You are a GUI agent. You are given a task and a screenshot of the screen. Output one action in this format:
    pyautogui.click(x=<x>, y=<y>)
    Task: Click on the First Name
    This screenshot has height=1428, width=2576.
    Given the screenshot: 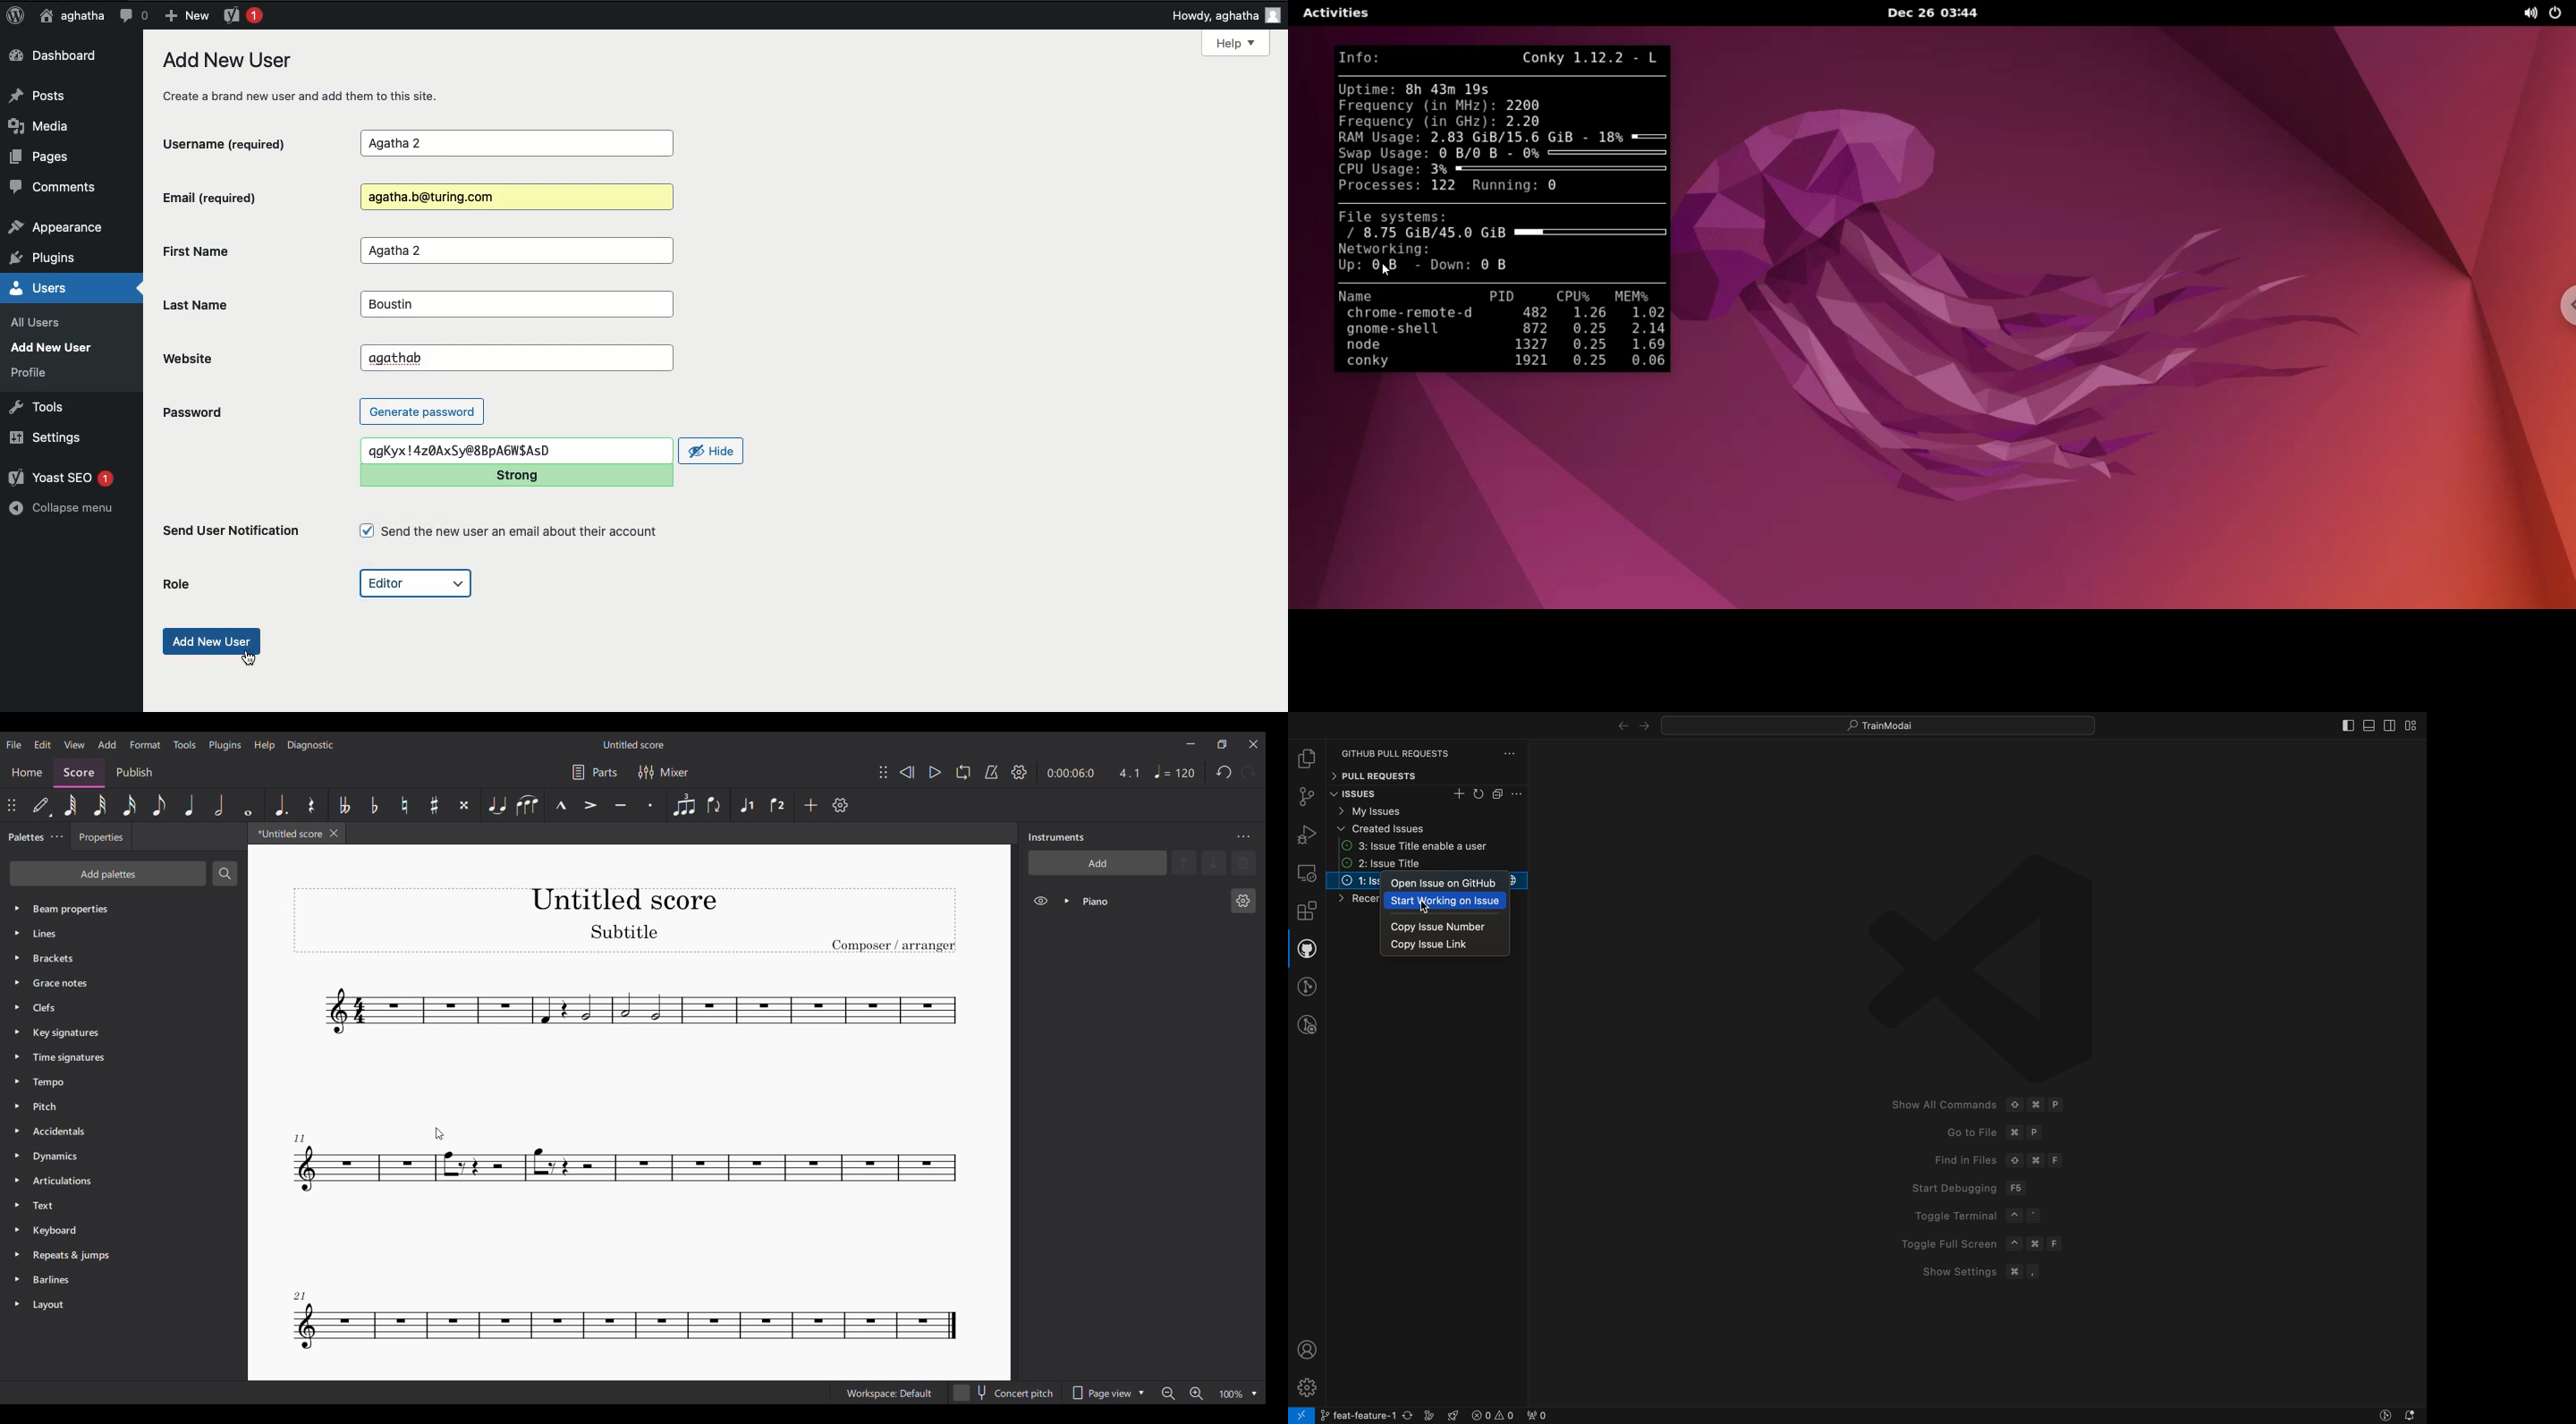 What is the action you would take?
    pyautogui.click(x=245, y=250)
    